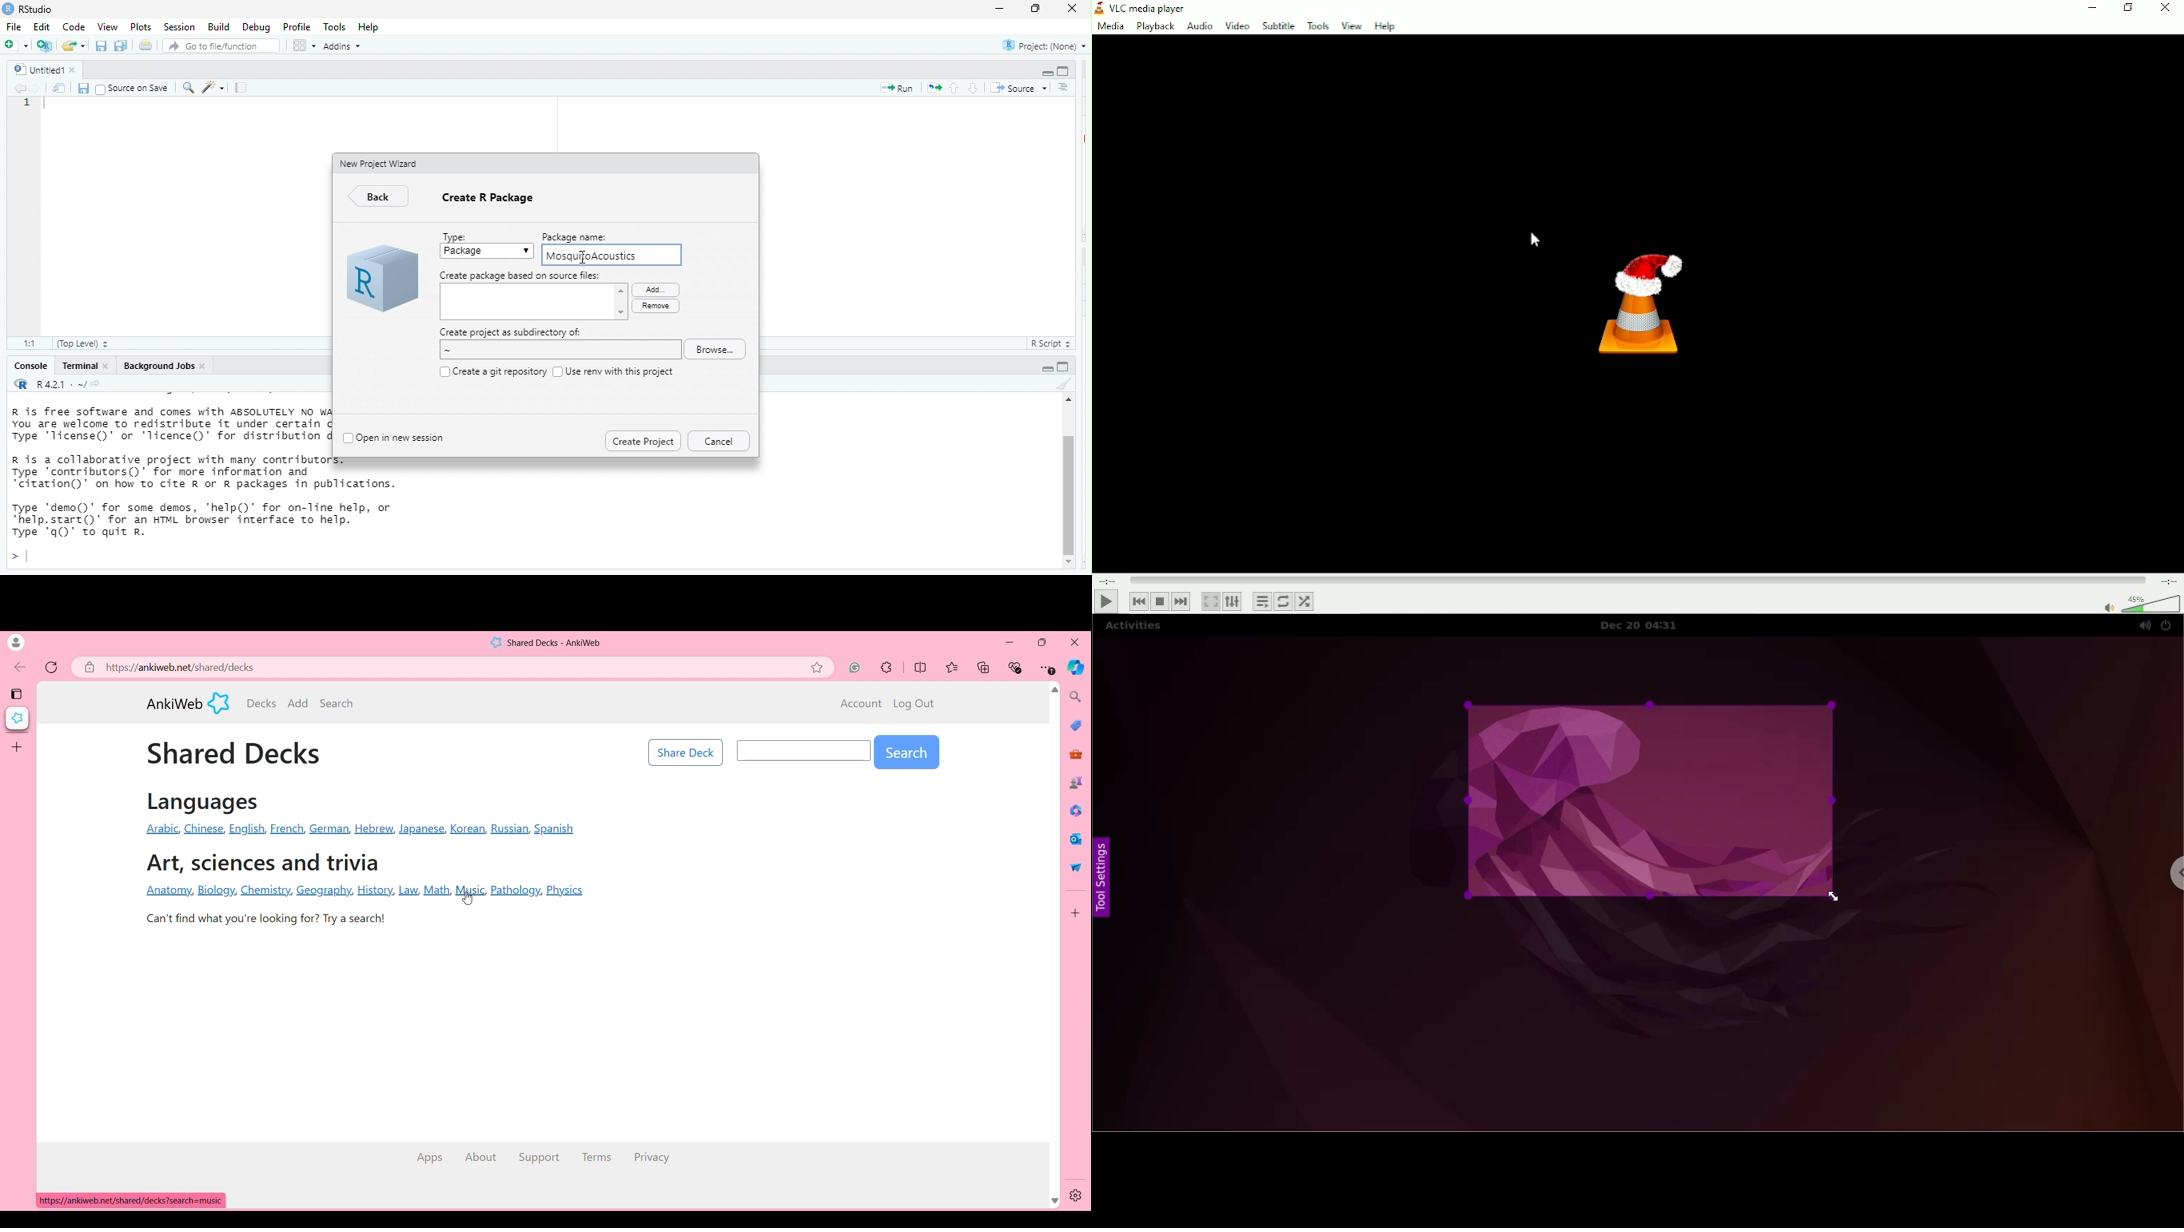 The height and width of the screenshot is (1232, 2184). What do you see at coordinates (468, 890) in the screenshot?
I see `` at bounding box center [468, 890].